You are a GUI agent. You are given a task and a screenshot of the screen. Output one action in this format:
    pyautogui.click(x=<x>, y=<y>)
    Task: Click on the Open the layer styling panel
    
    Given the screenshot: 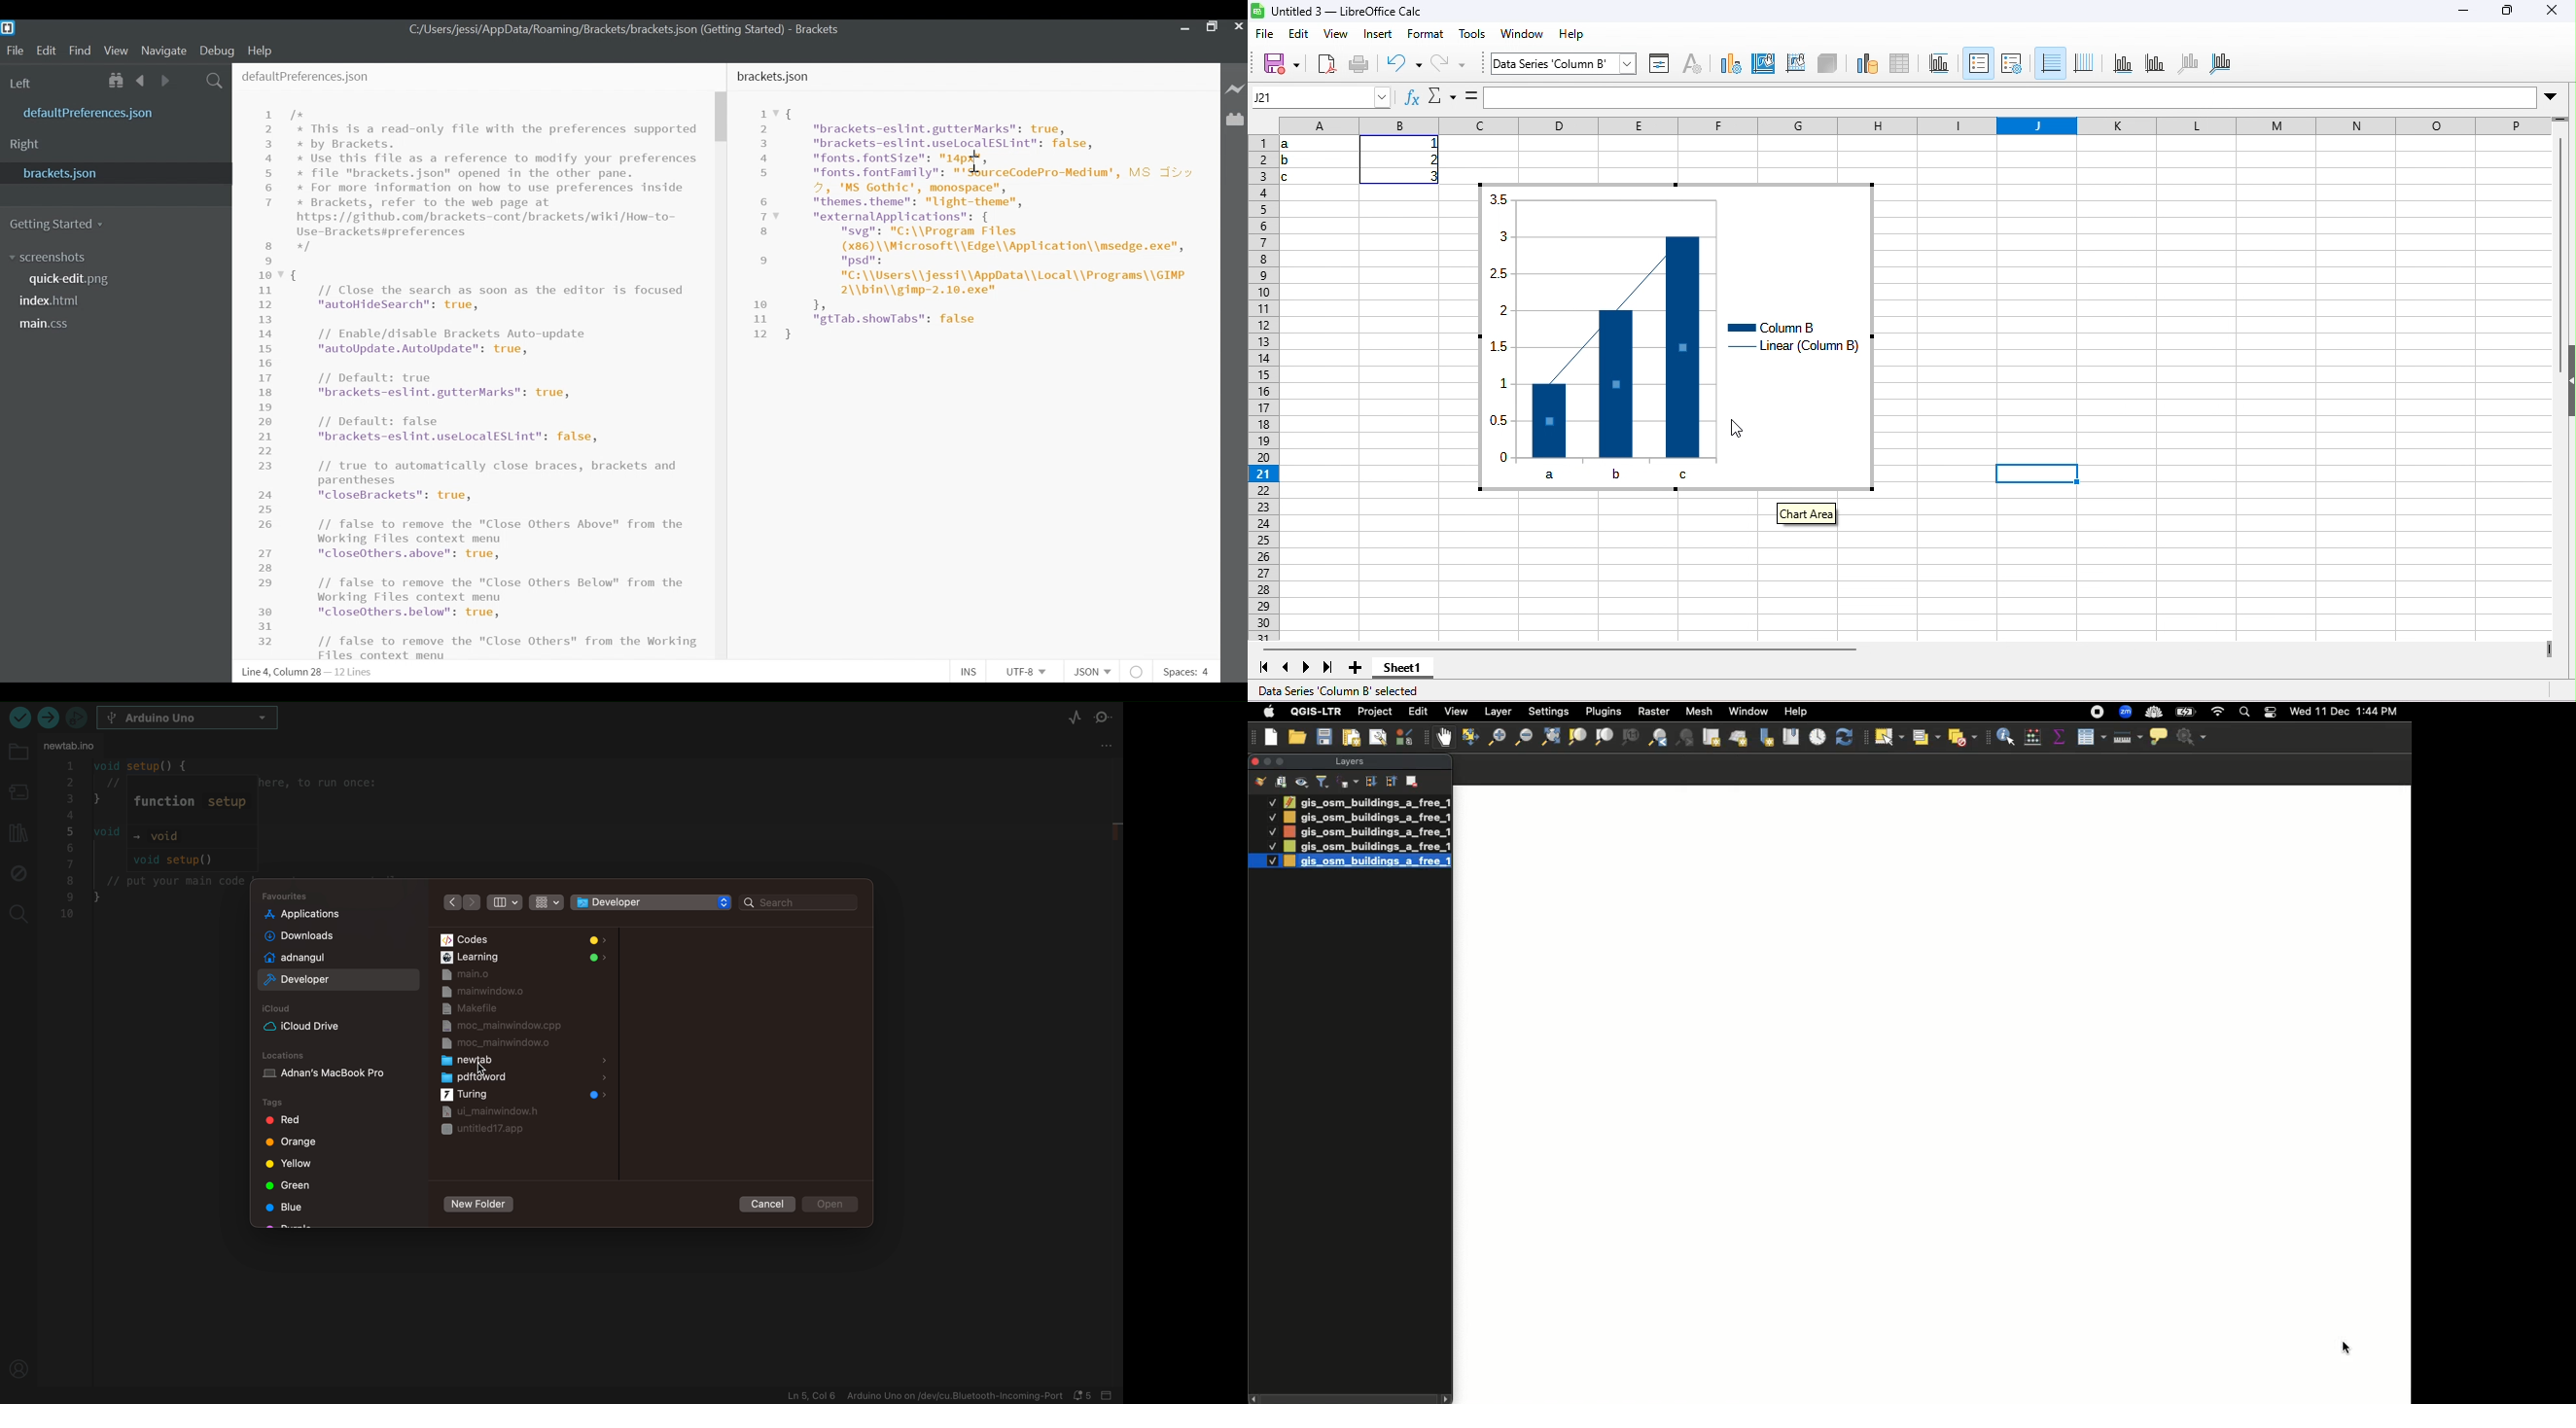 What is the action you would take?
    pyautogui.click(x=1261, y=782)
    